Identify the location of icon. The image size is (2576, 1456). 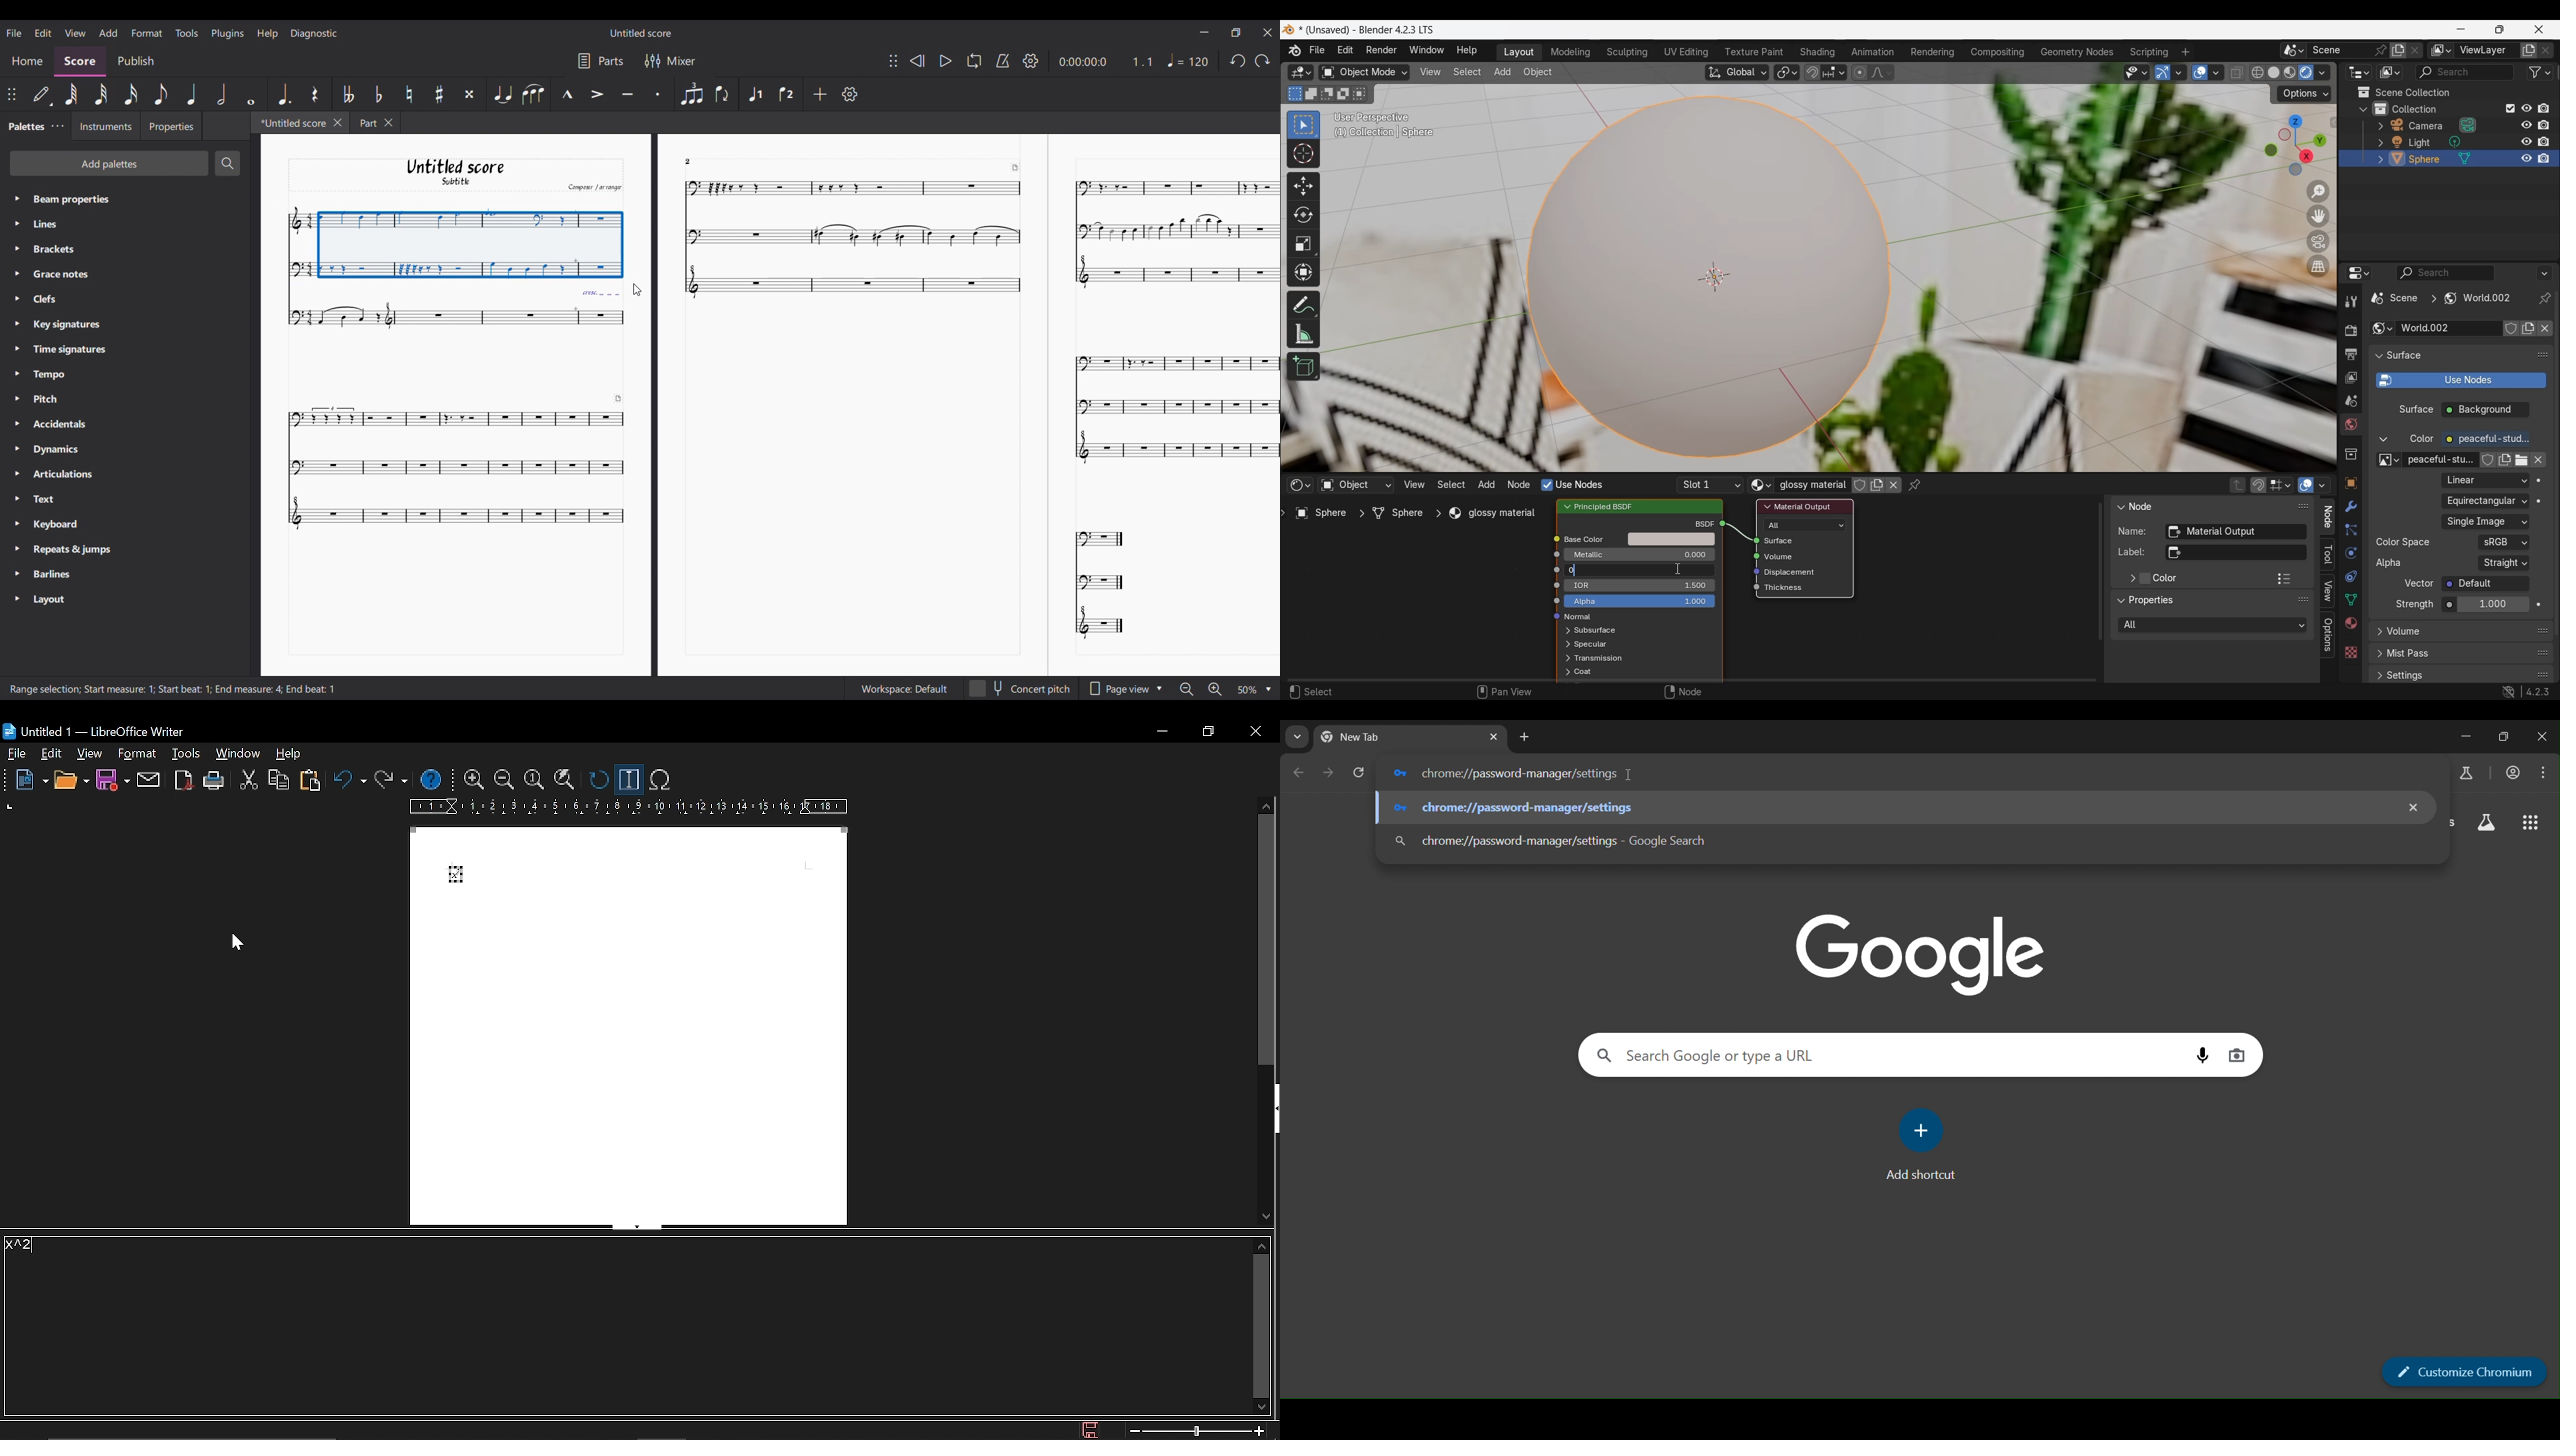
(1748, 555).